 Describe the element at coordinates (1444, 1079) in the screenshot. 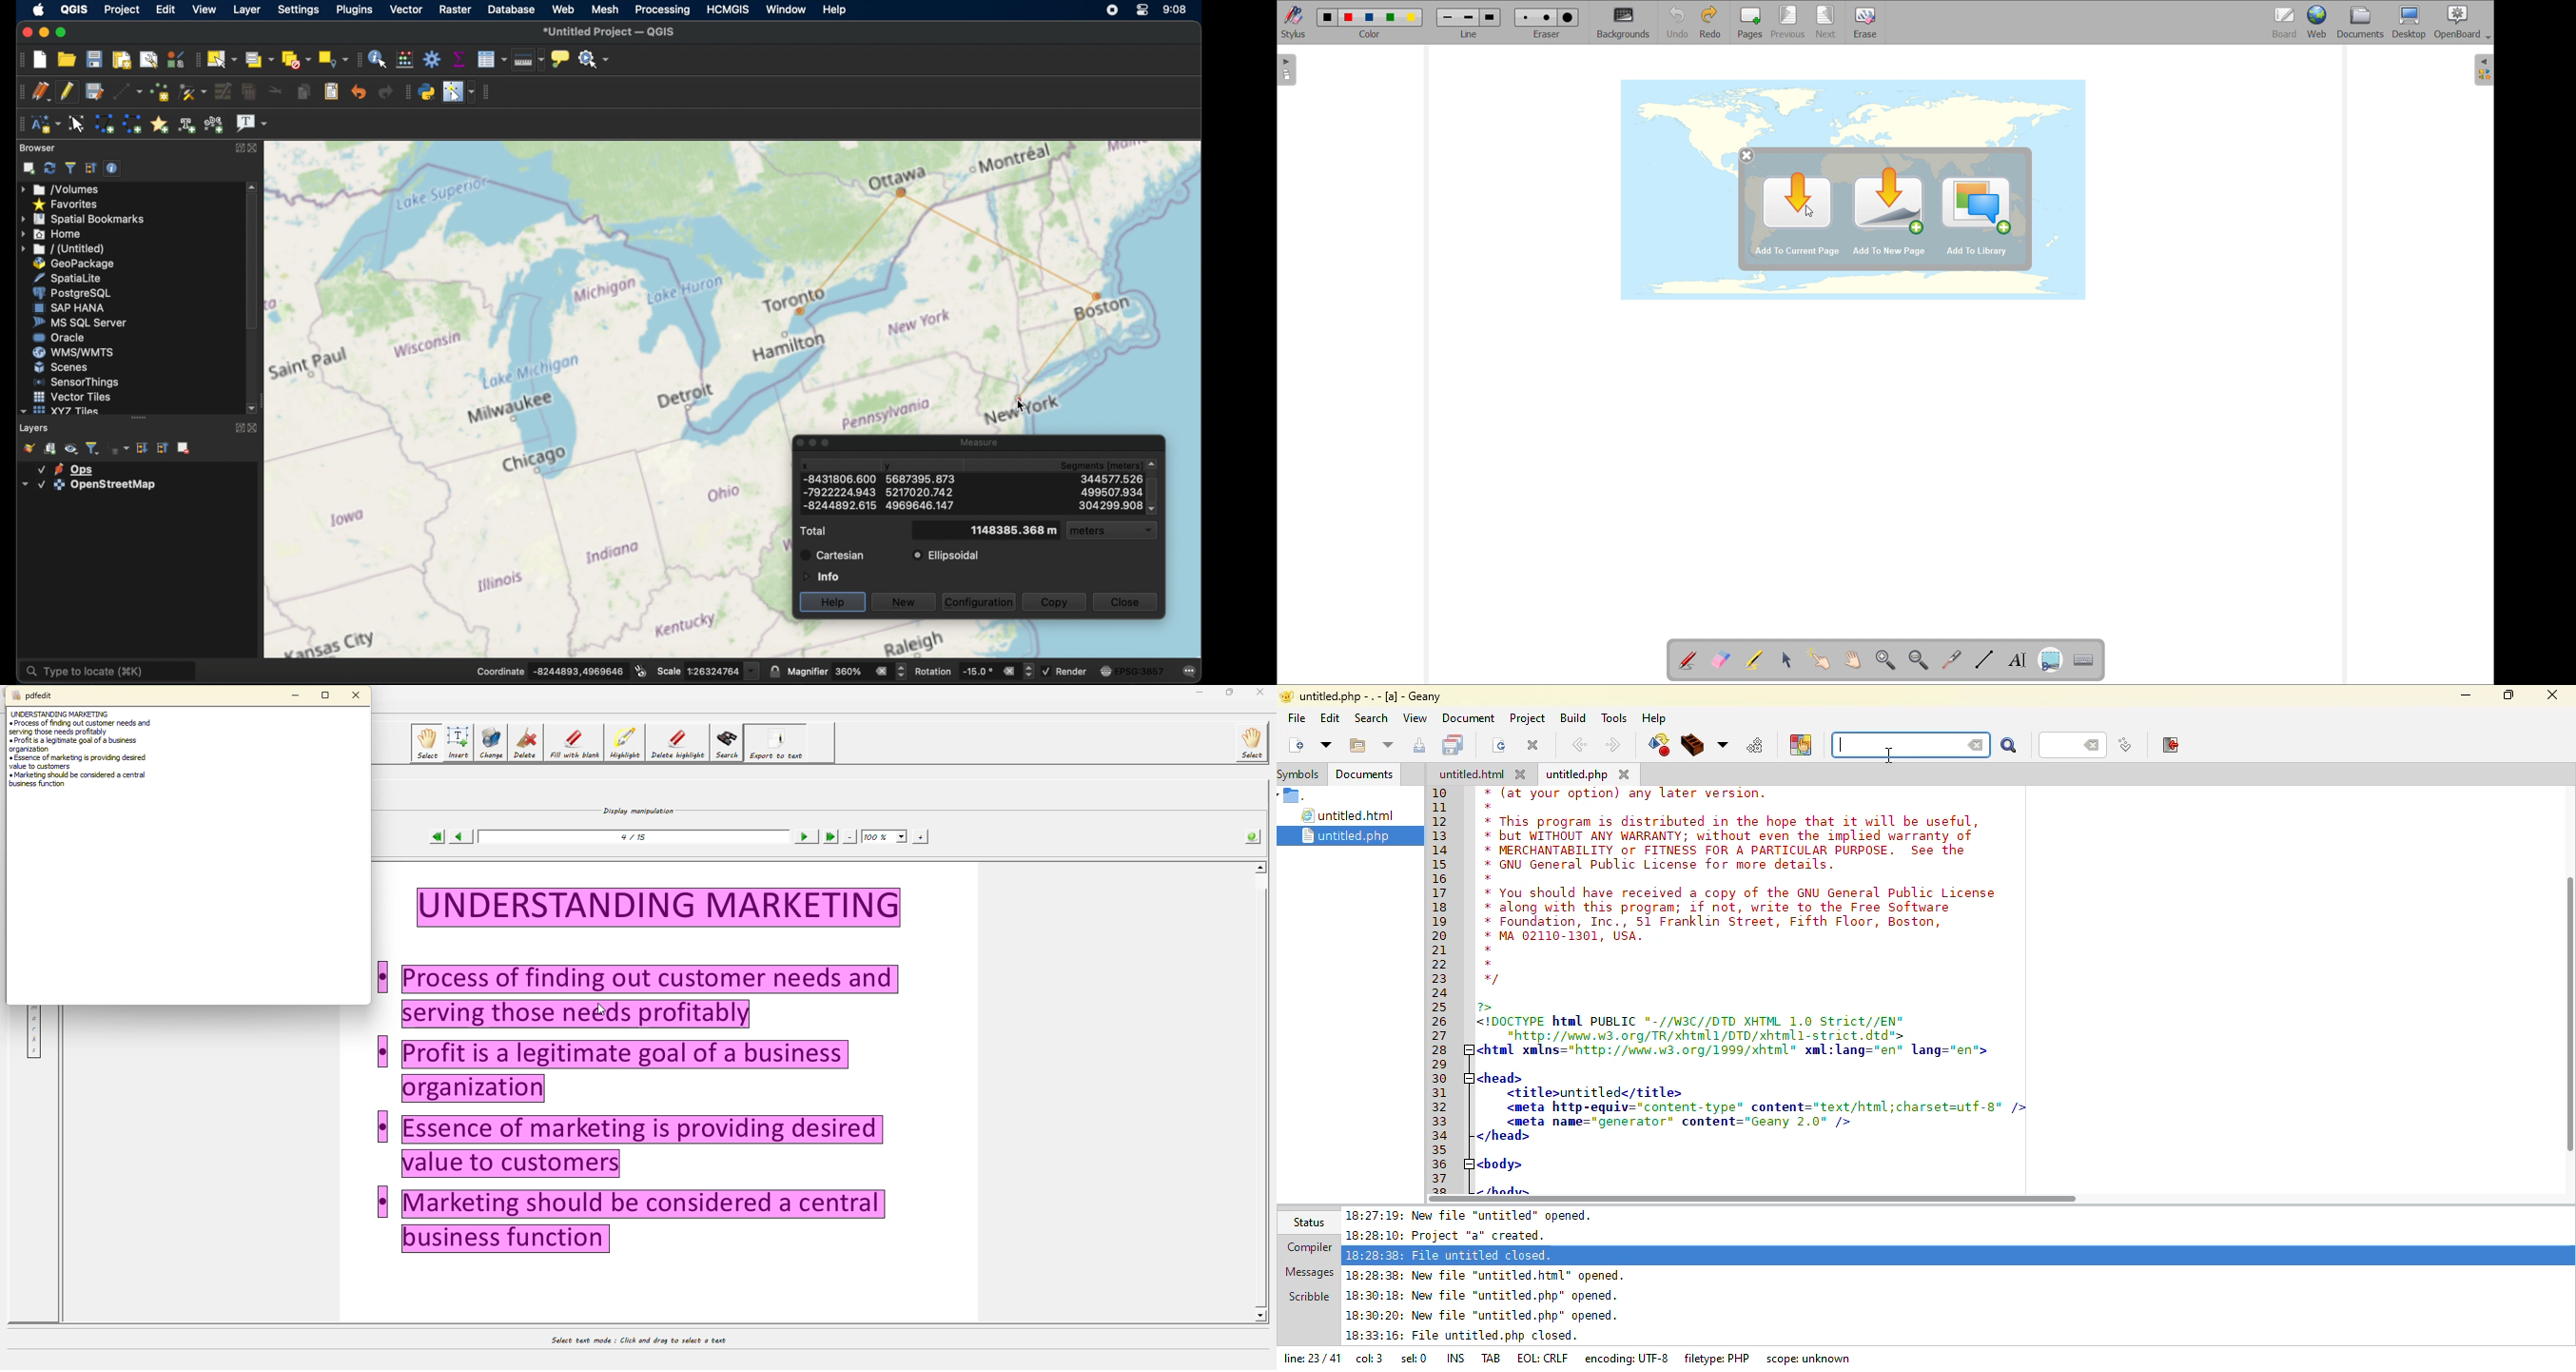

I see `30` at that location.